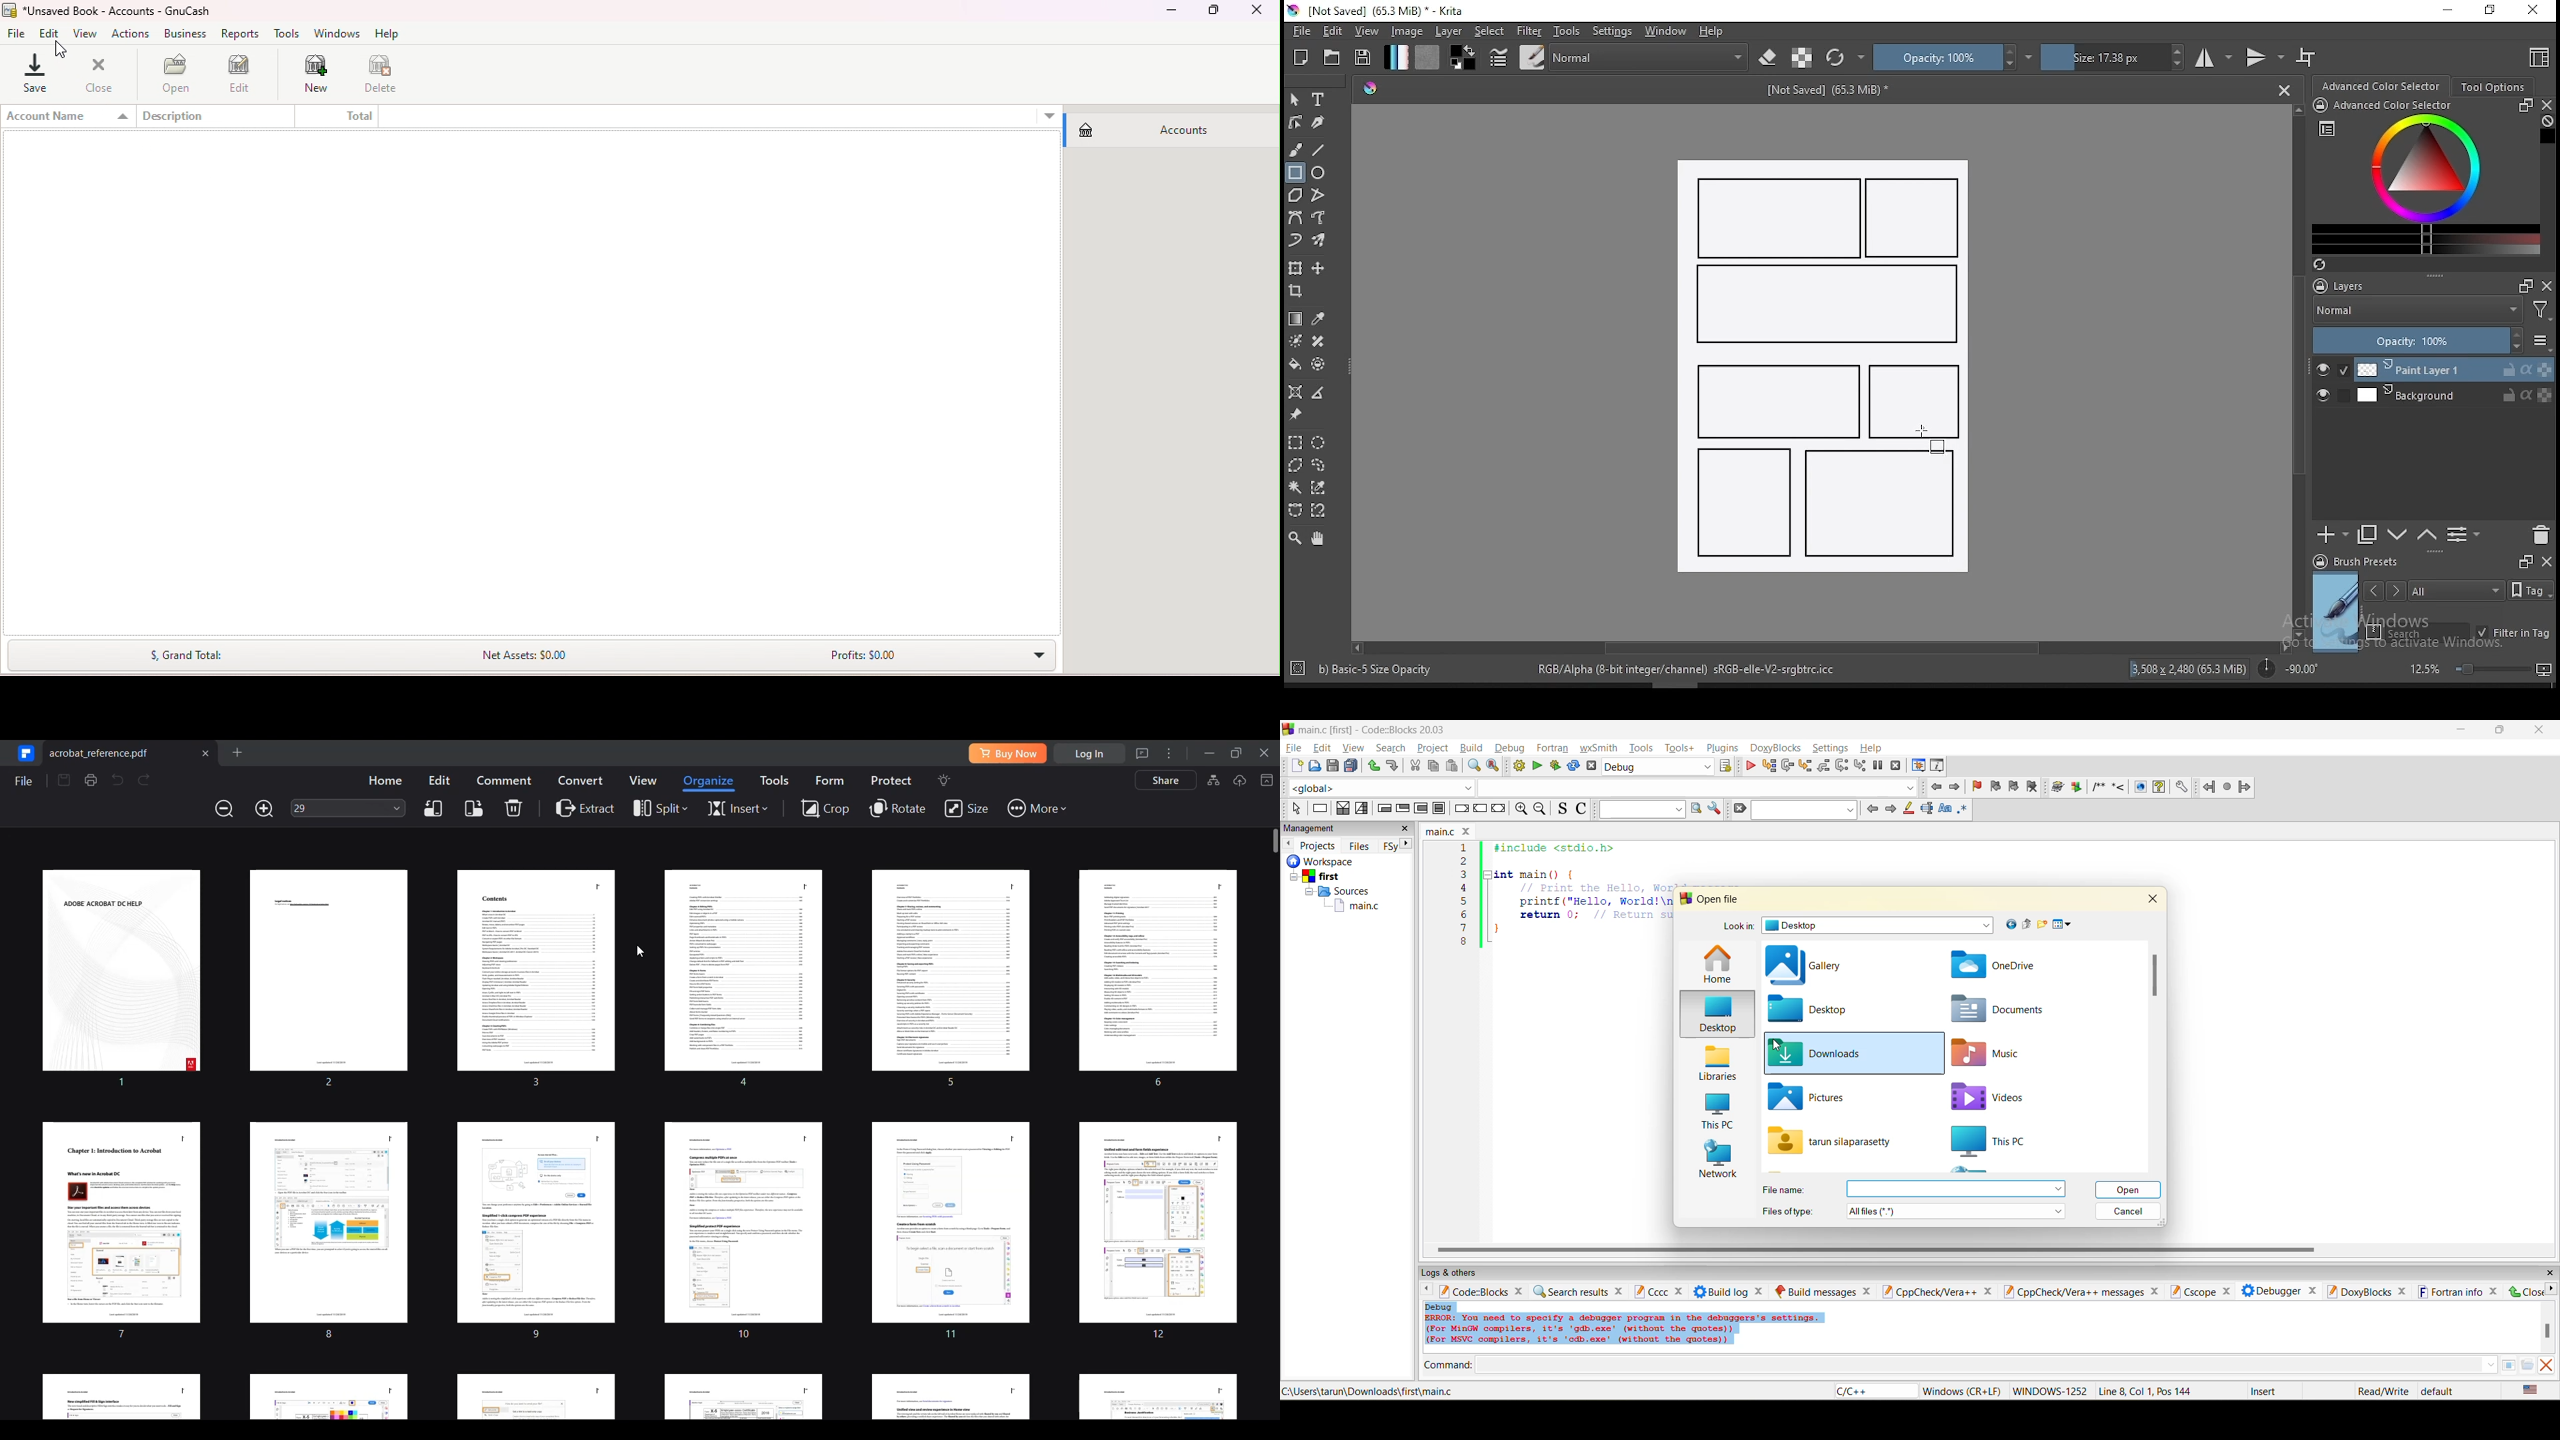 This screenshot has height=1456, width=2576. What do you see at coordinates (1956, 786) in the screenshot?
I see `jump forward` at bounding box center [1956, 786].